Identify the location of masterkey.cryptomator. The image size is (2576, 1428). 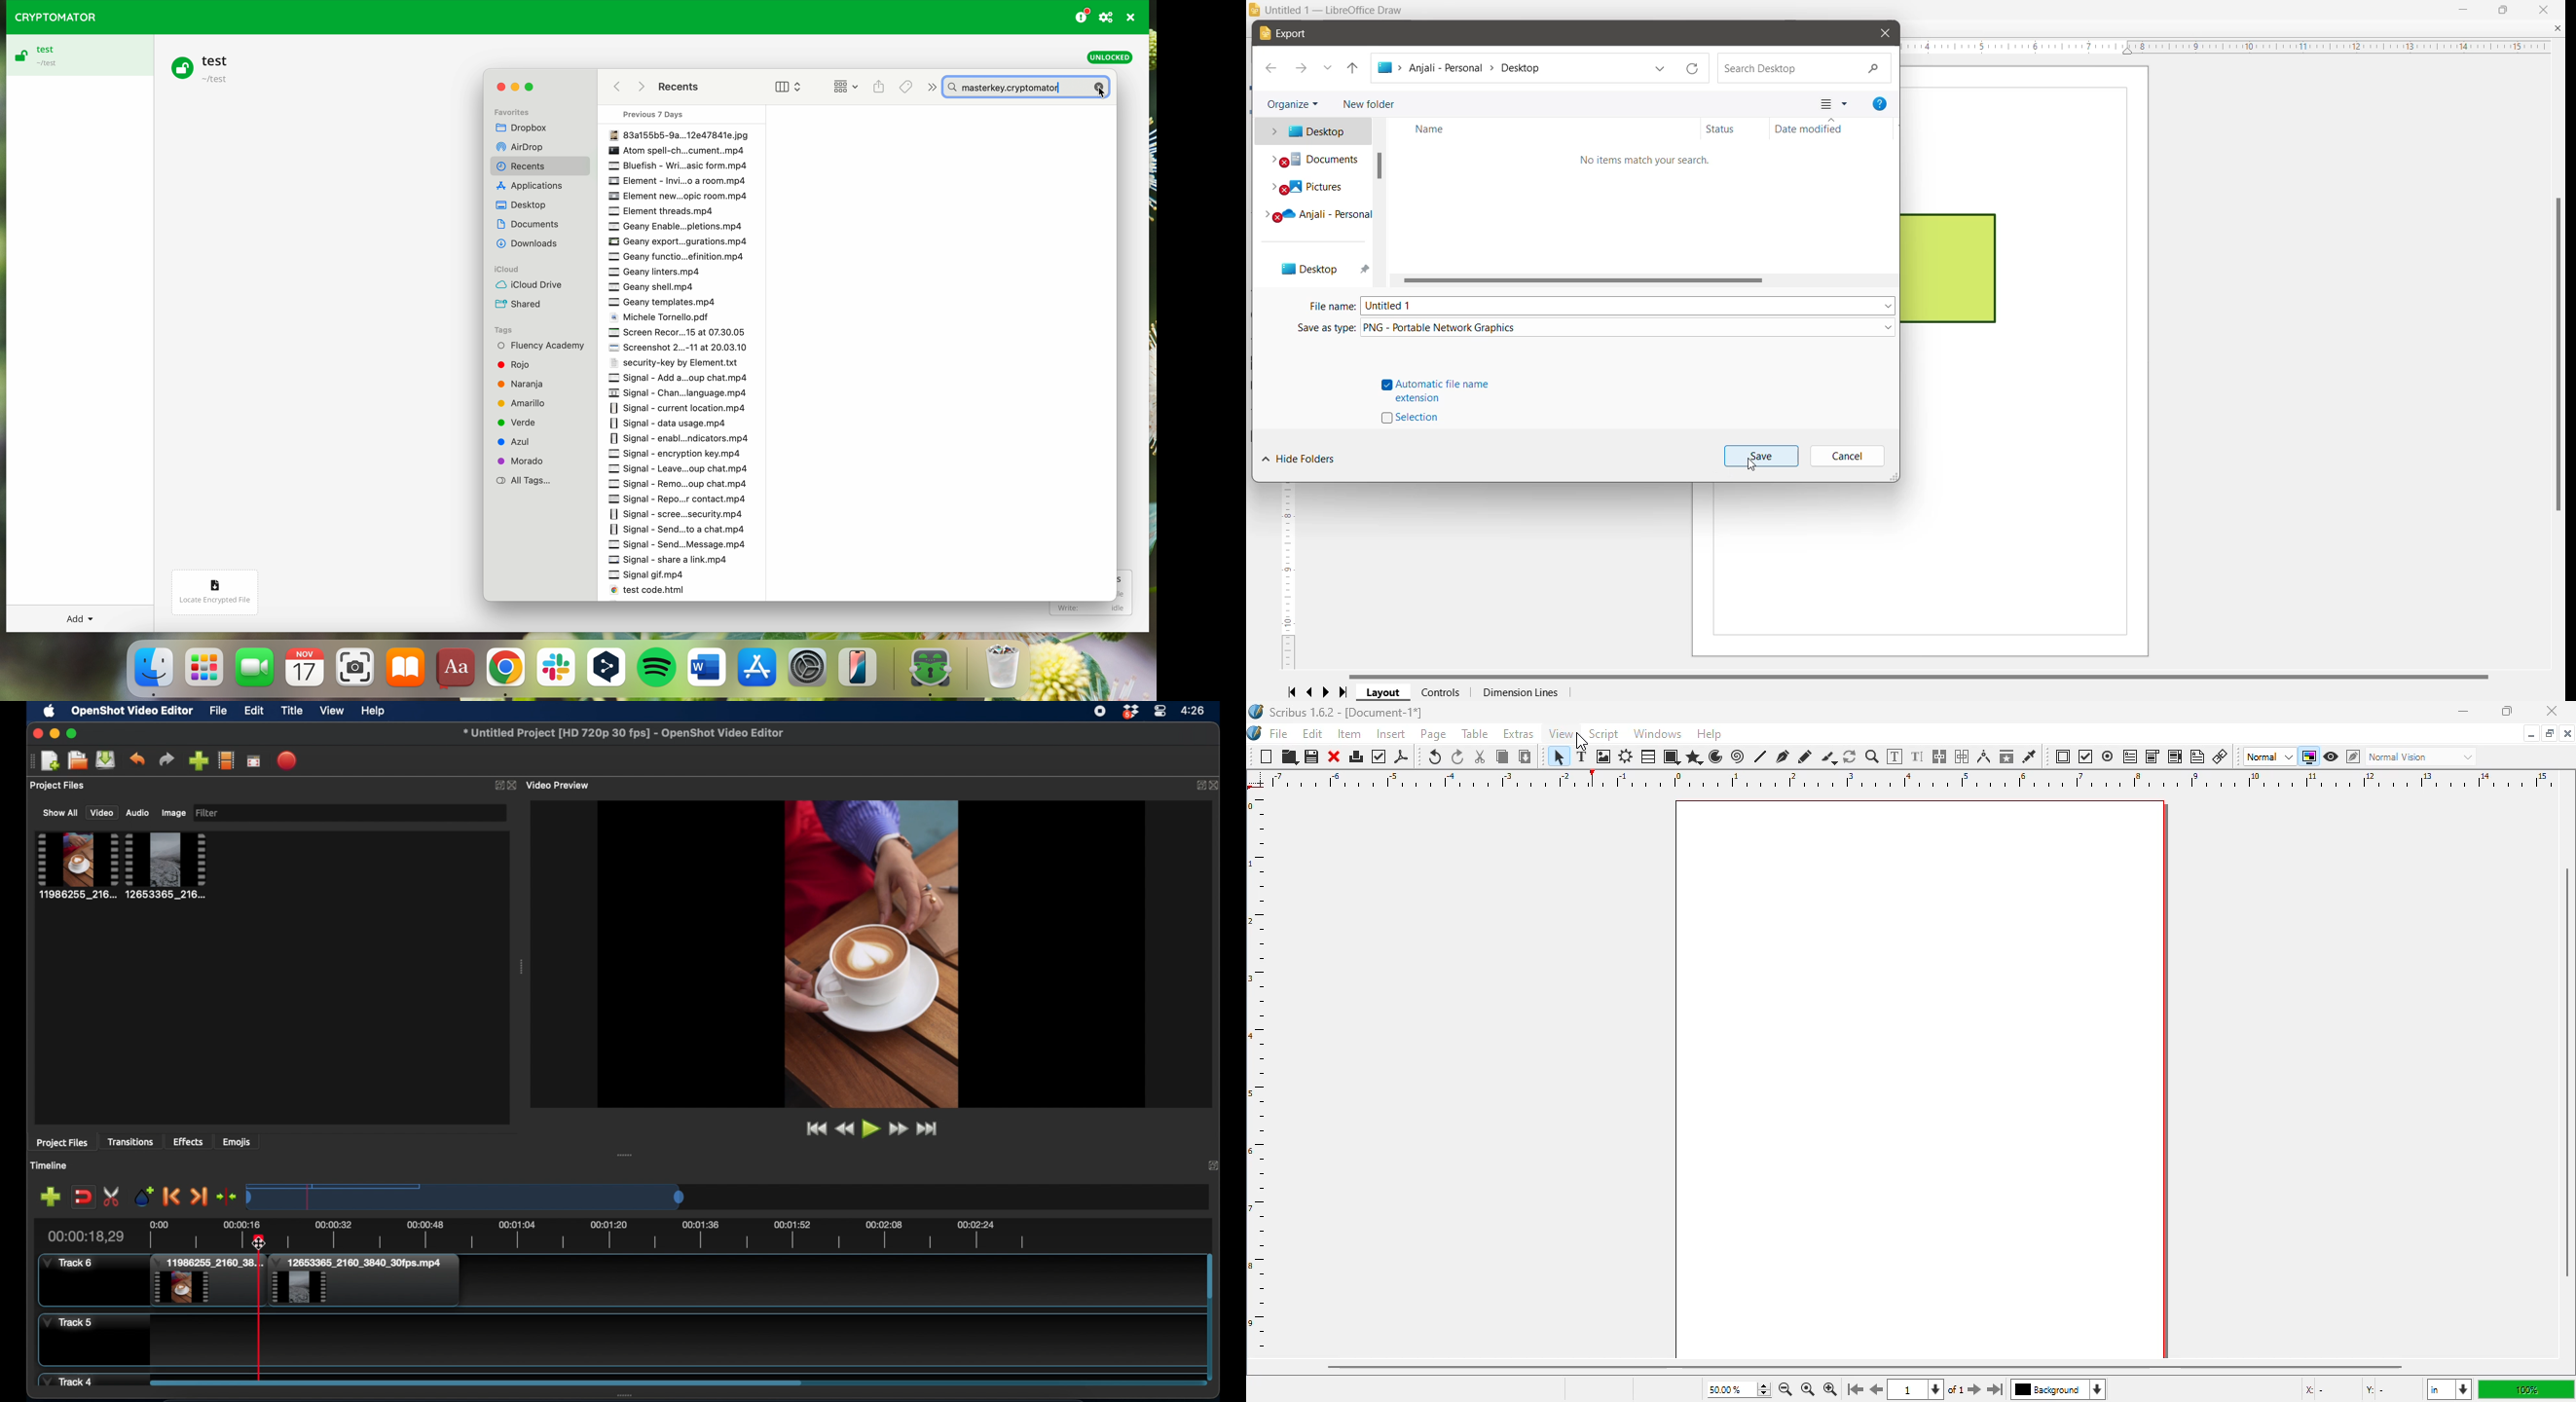
(1029, 87).